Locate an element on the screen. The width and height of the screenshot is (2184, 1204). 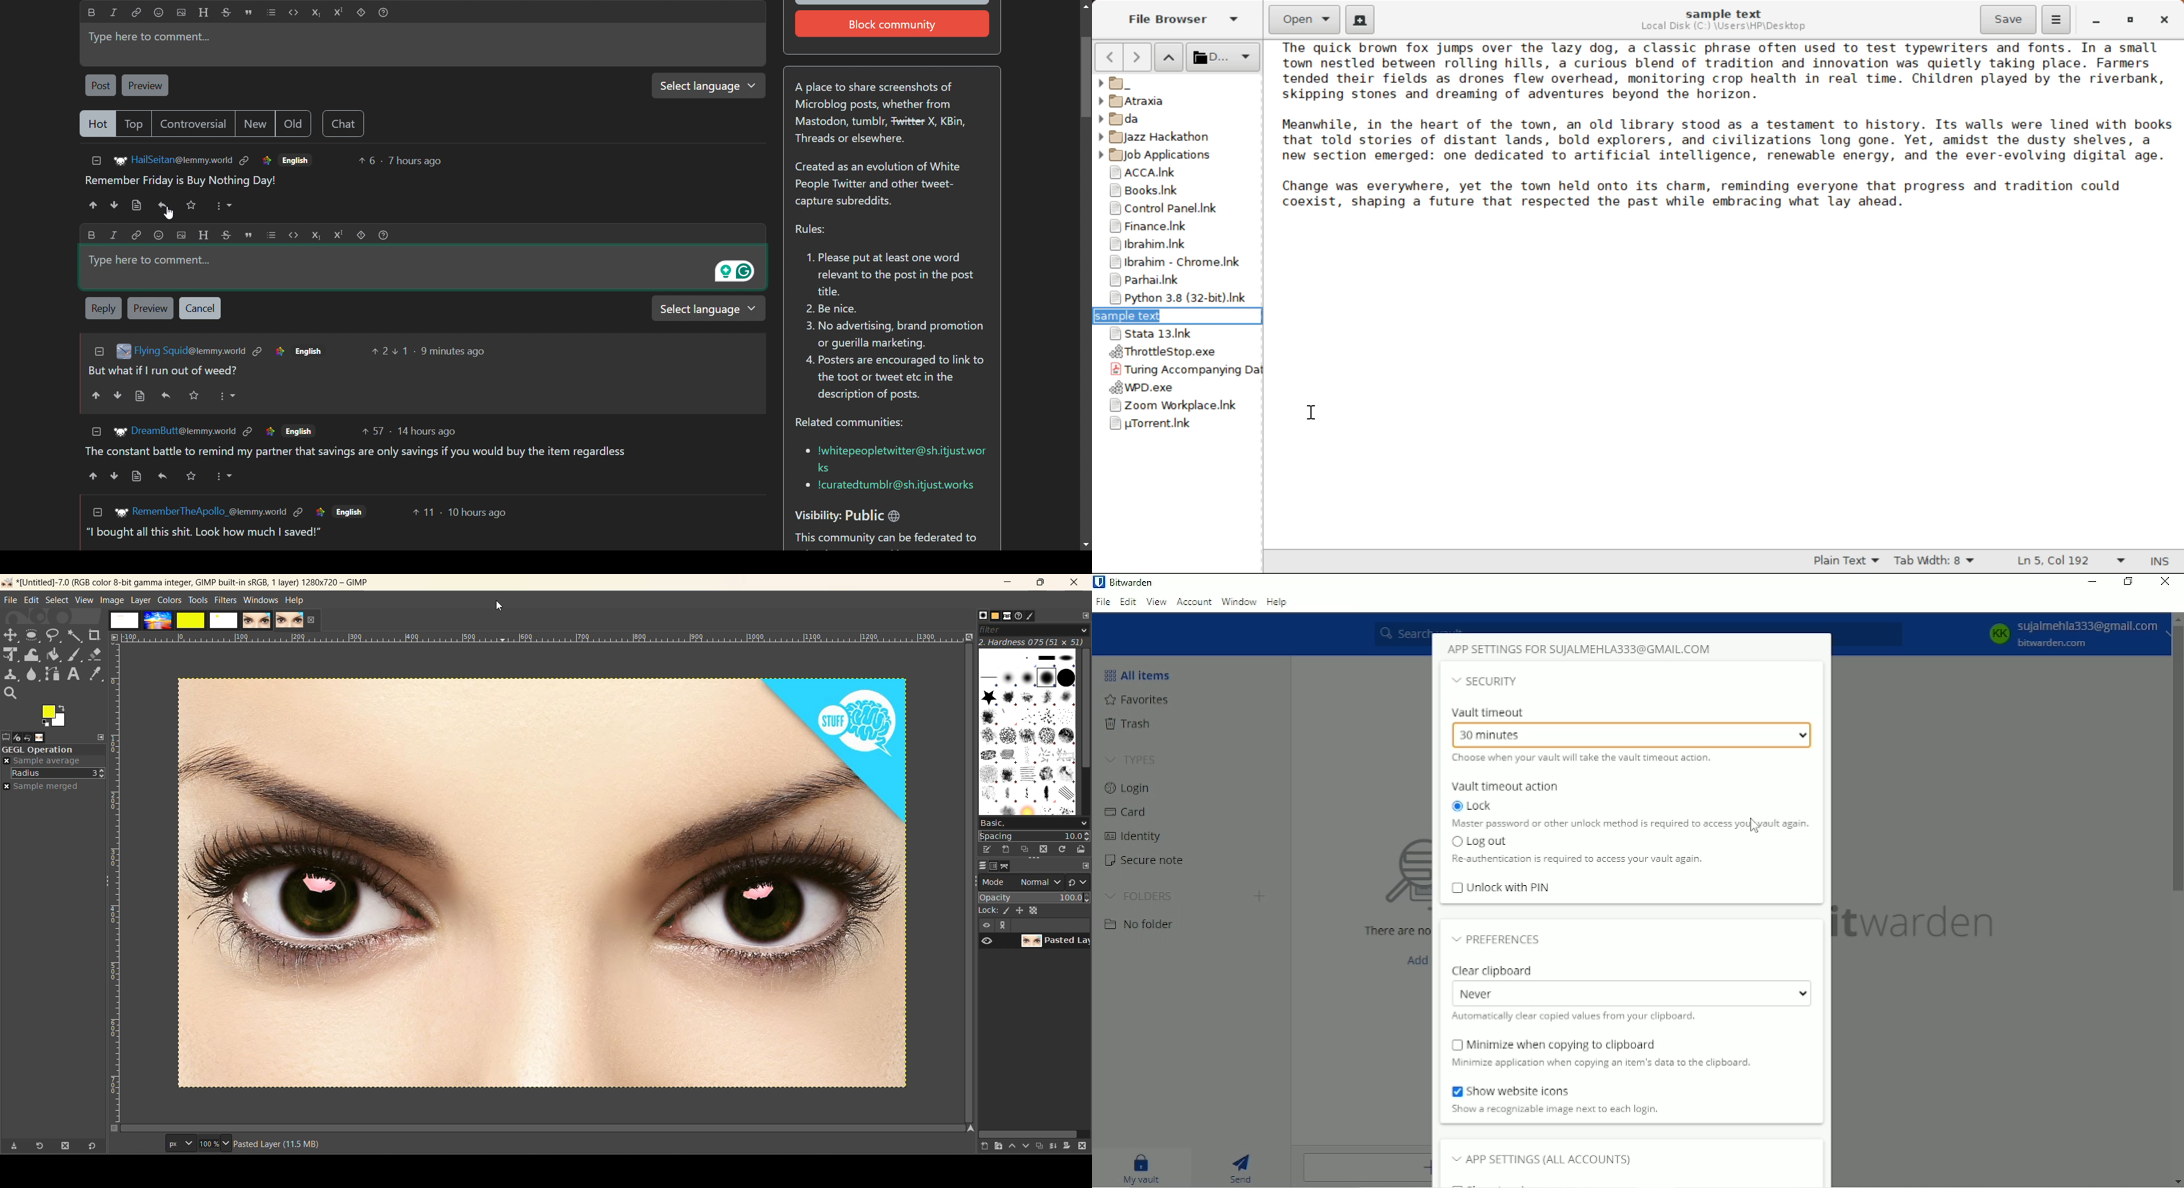
cursor is located at coordinates (1755, 826).